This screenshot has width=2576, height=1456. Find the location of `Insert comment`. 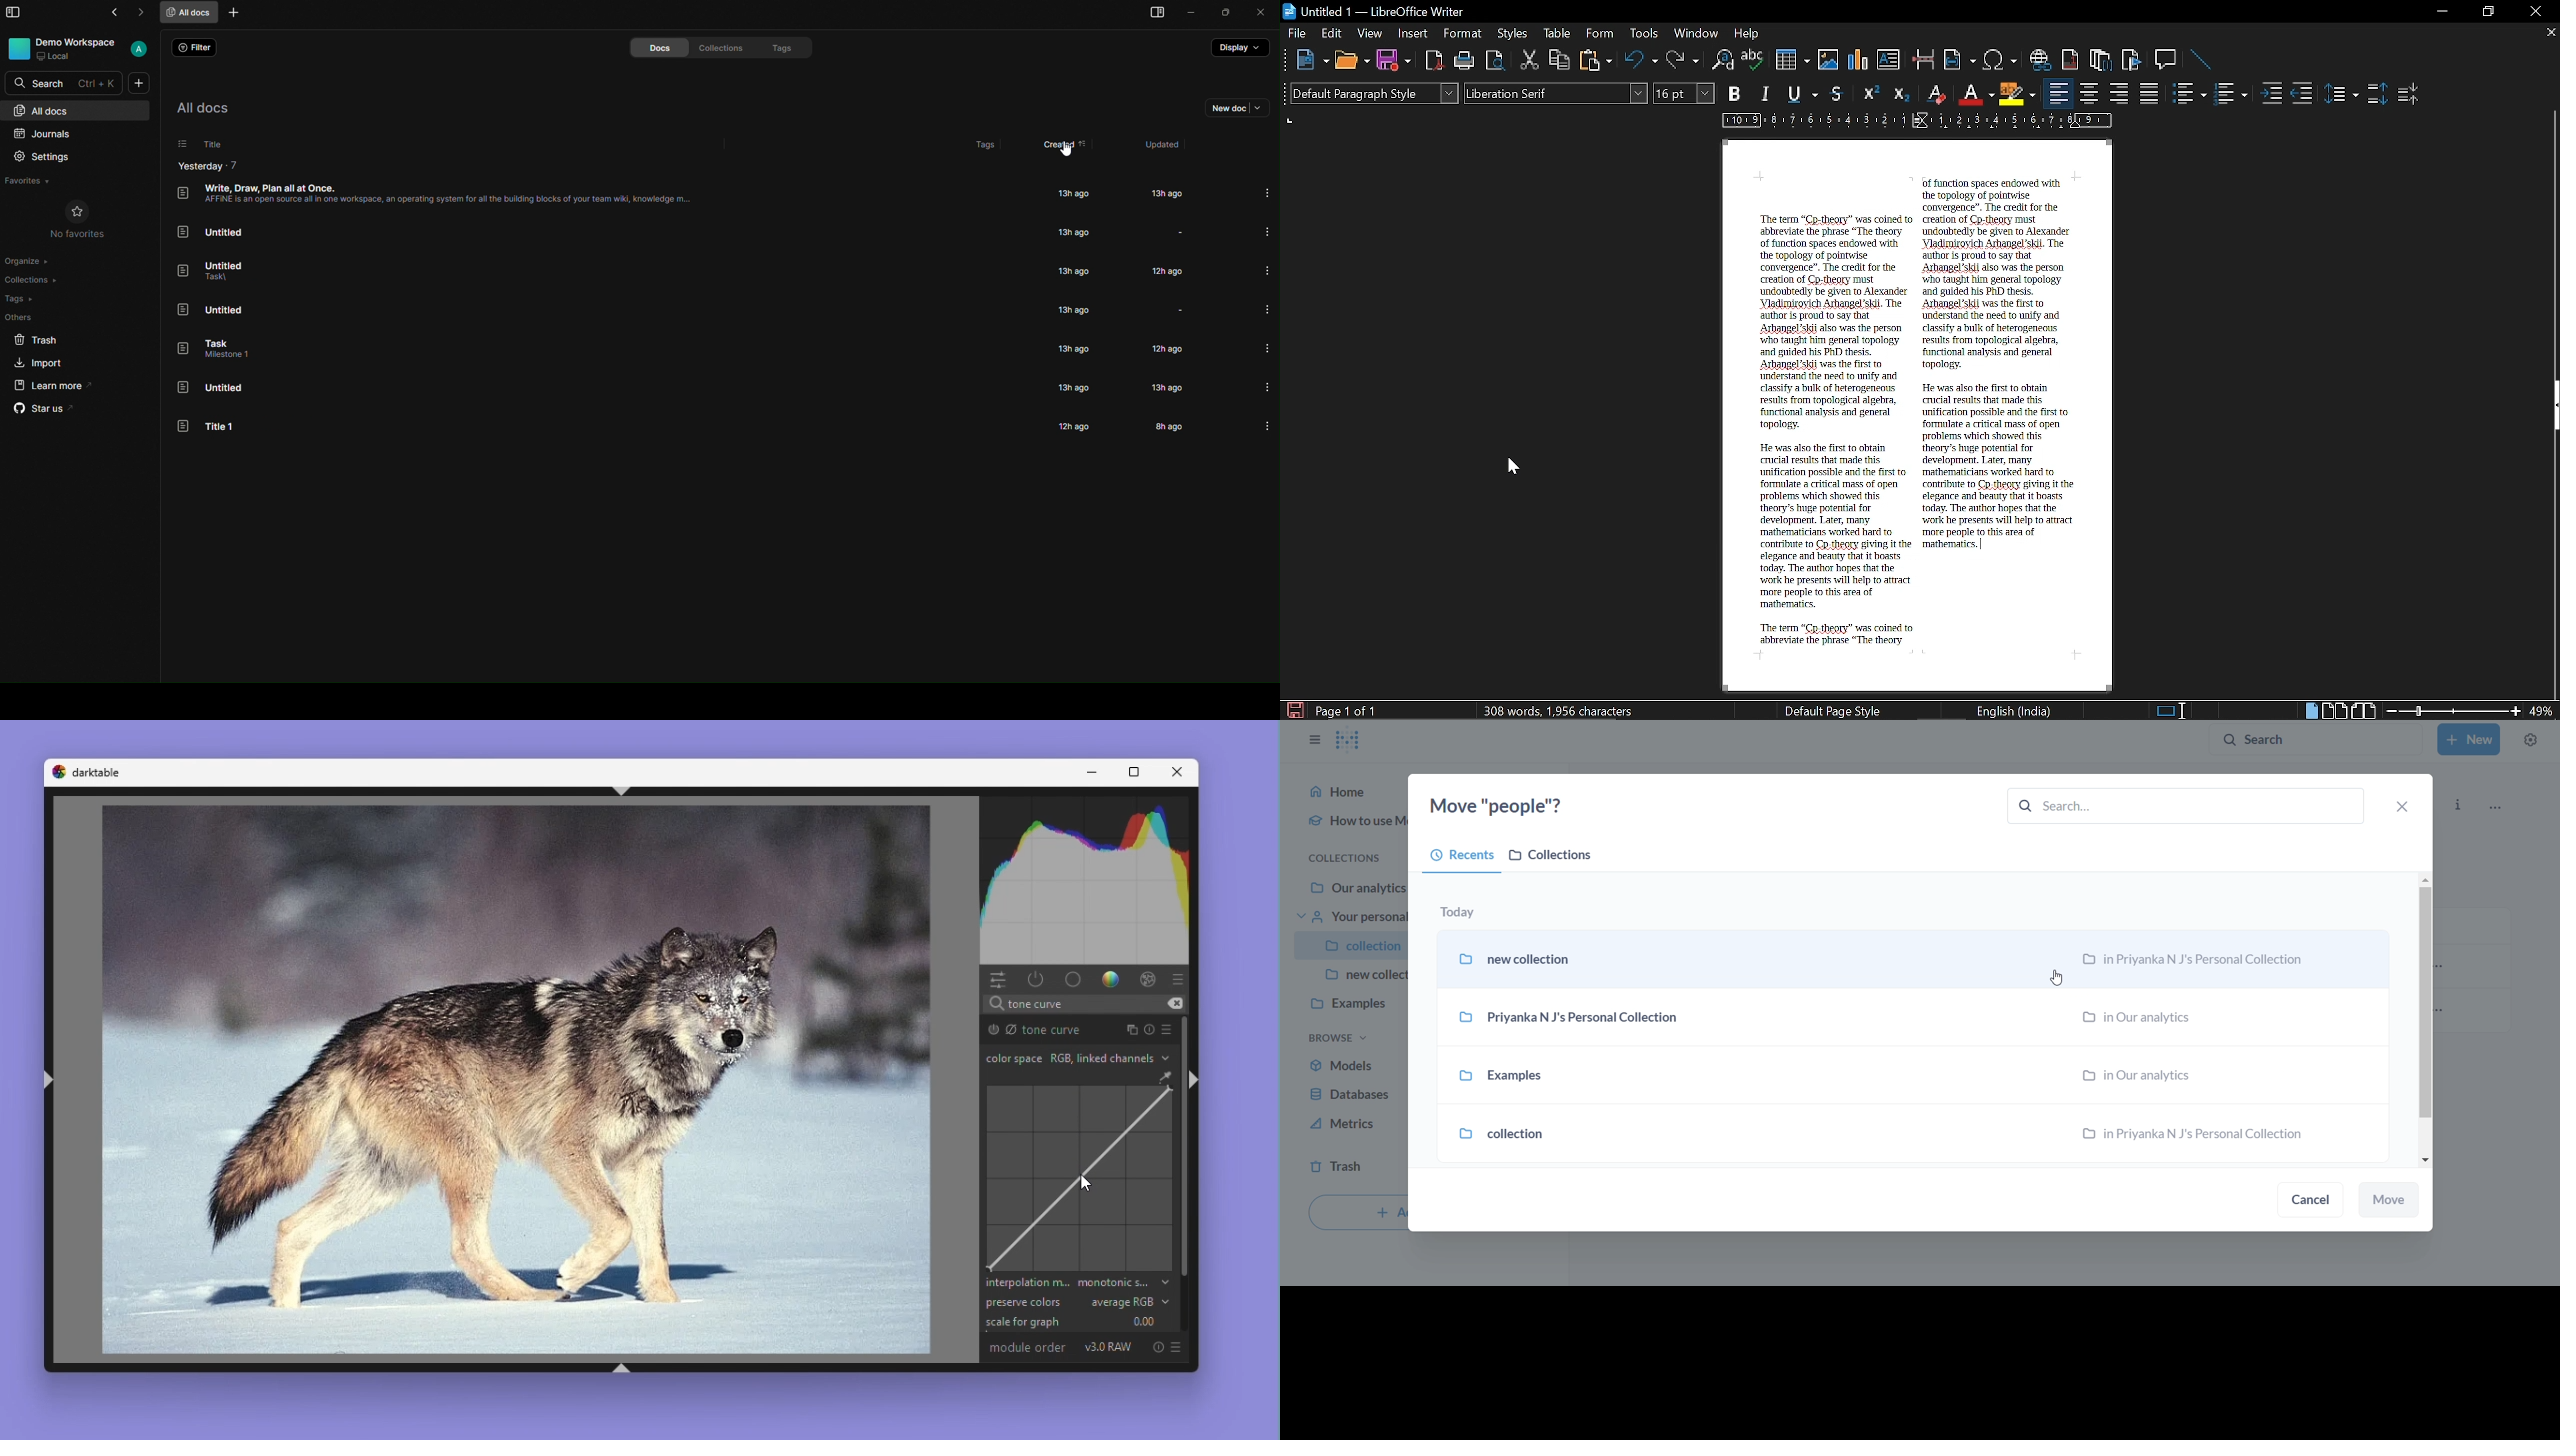

Insert comment is located at coordinates (2168, 60).